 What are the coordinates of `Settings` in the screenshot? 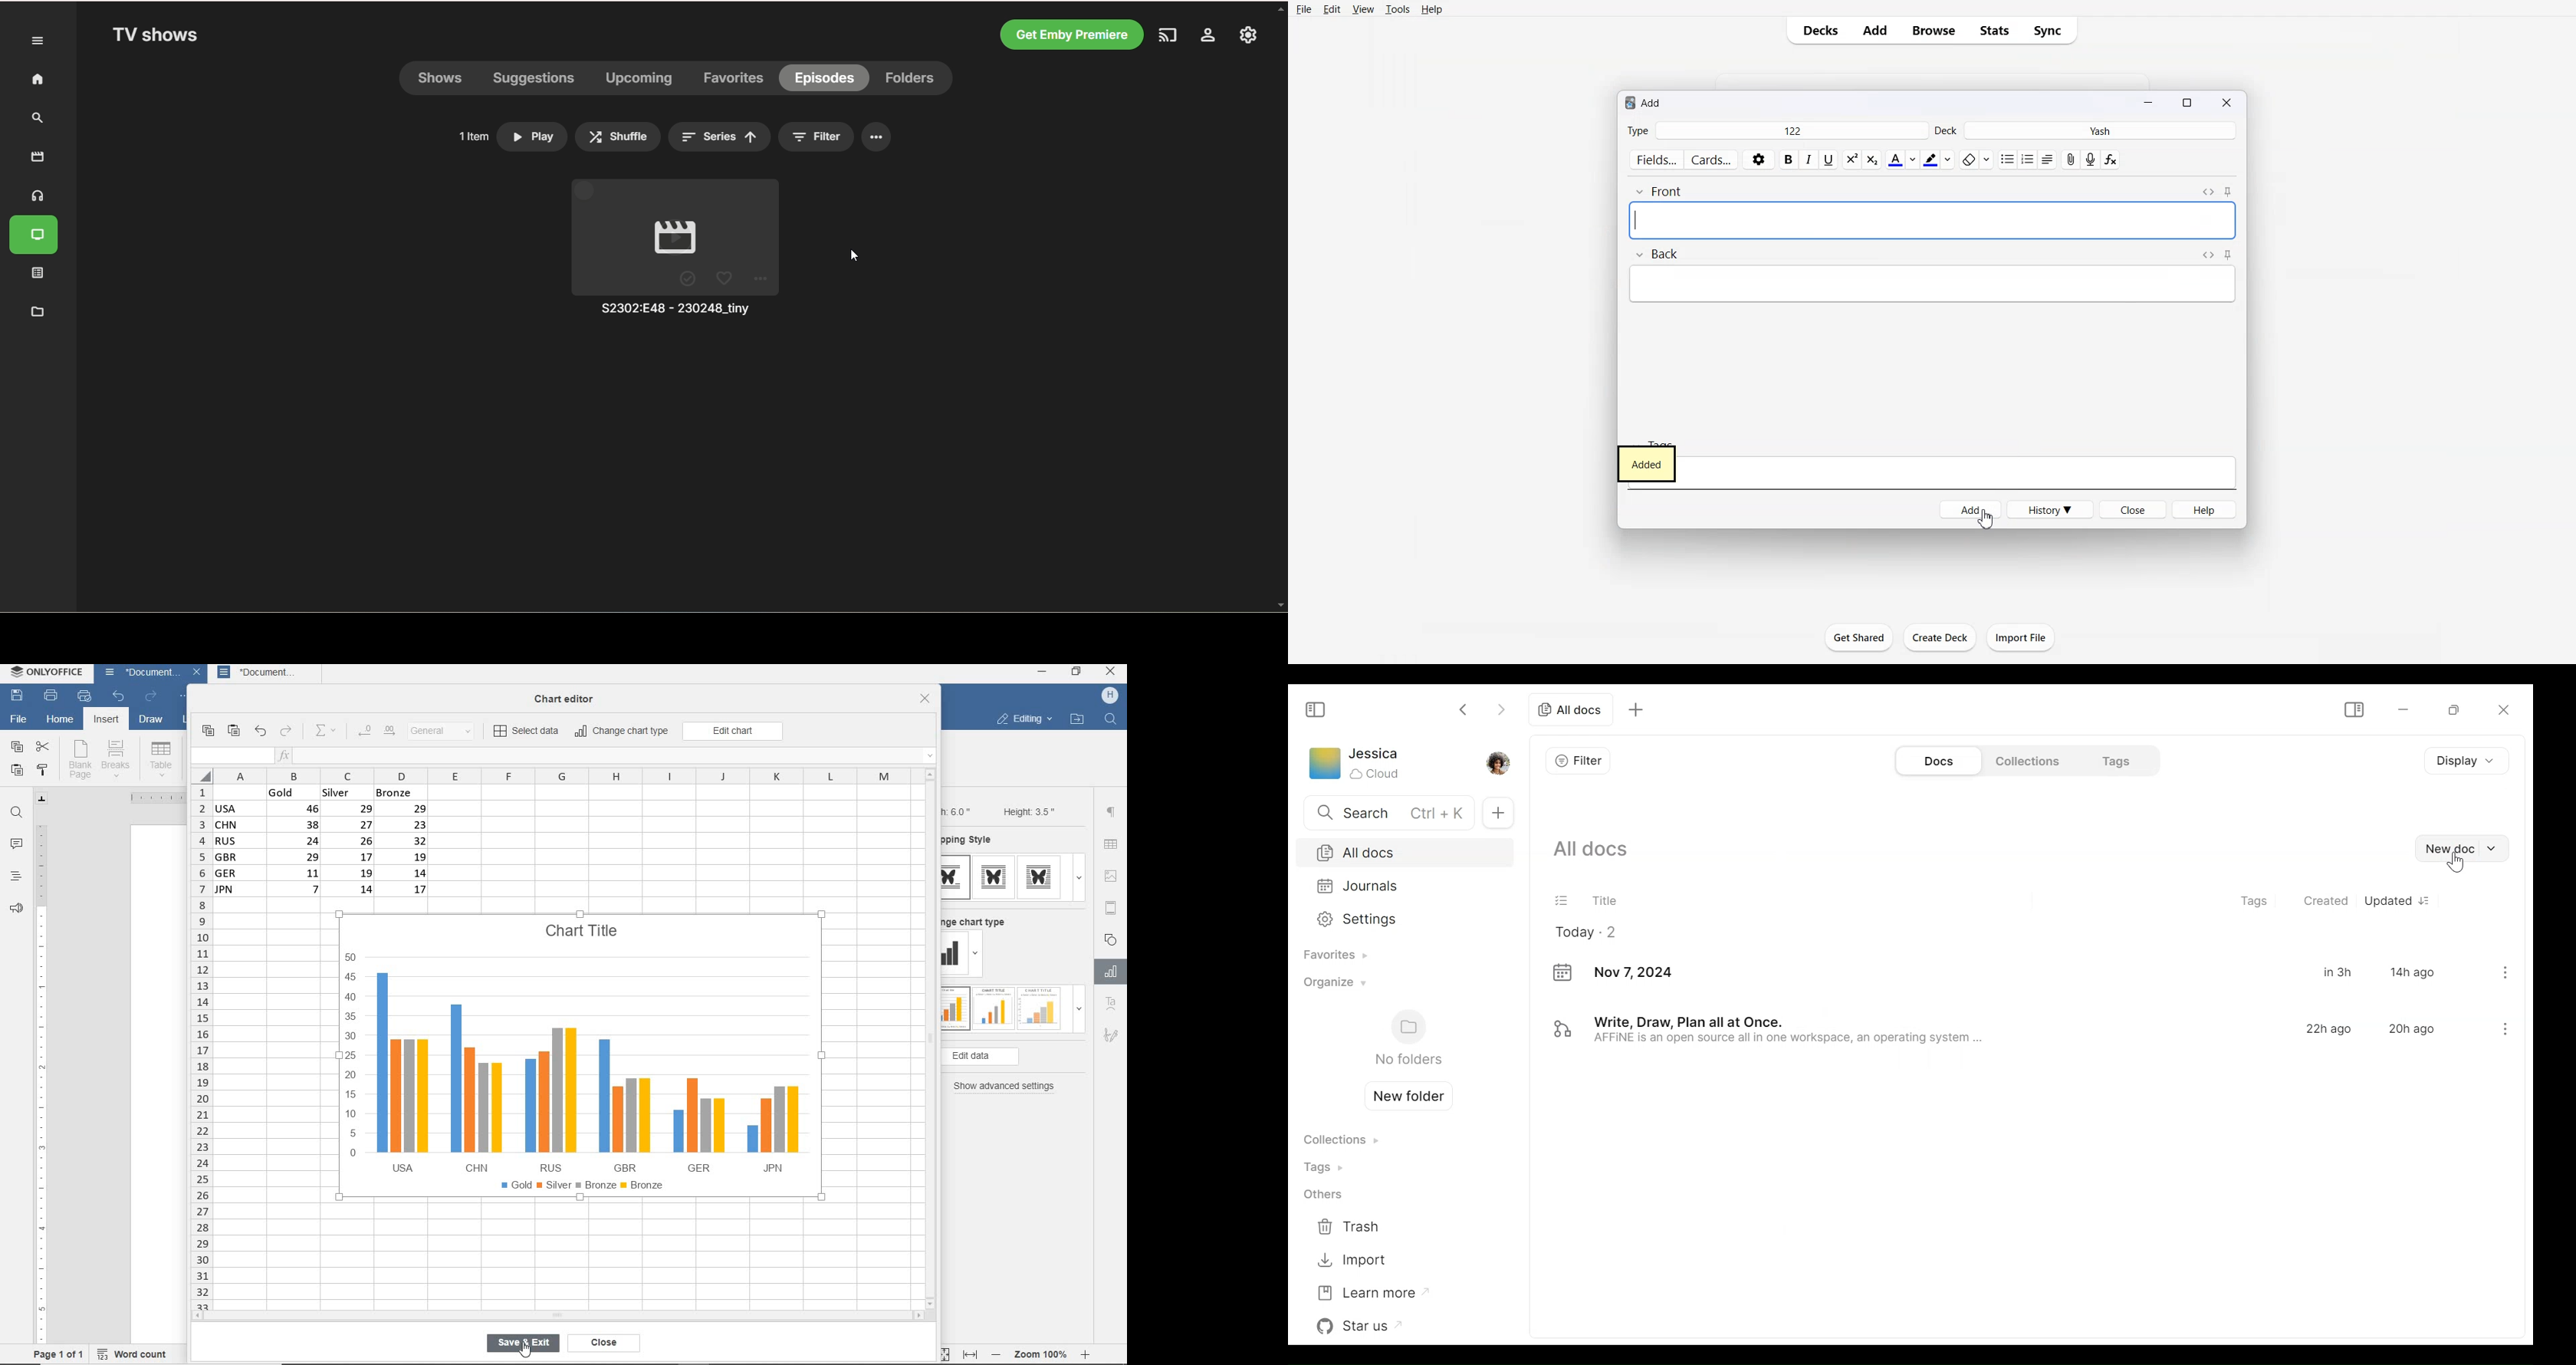 It's located at (1758, 159).